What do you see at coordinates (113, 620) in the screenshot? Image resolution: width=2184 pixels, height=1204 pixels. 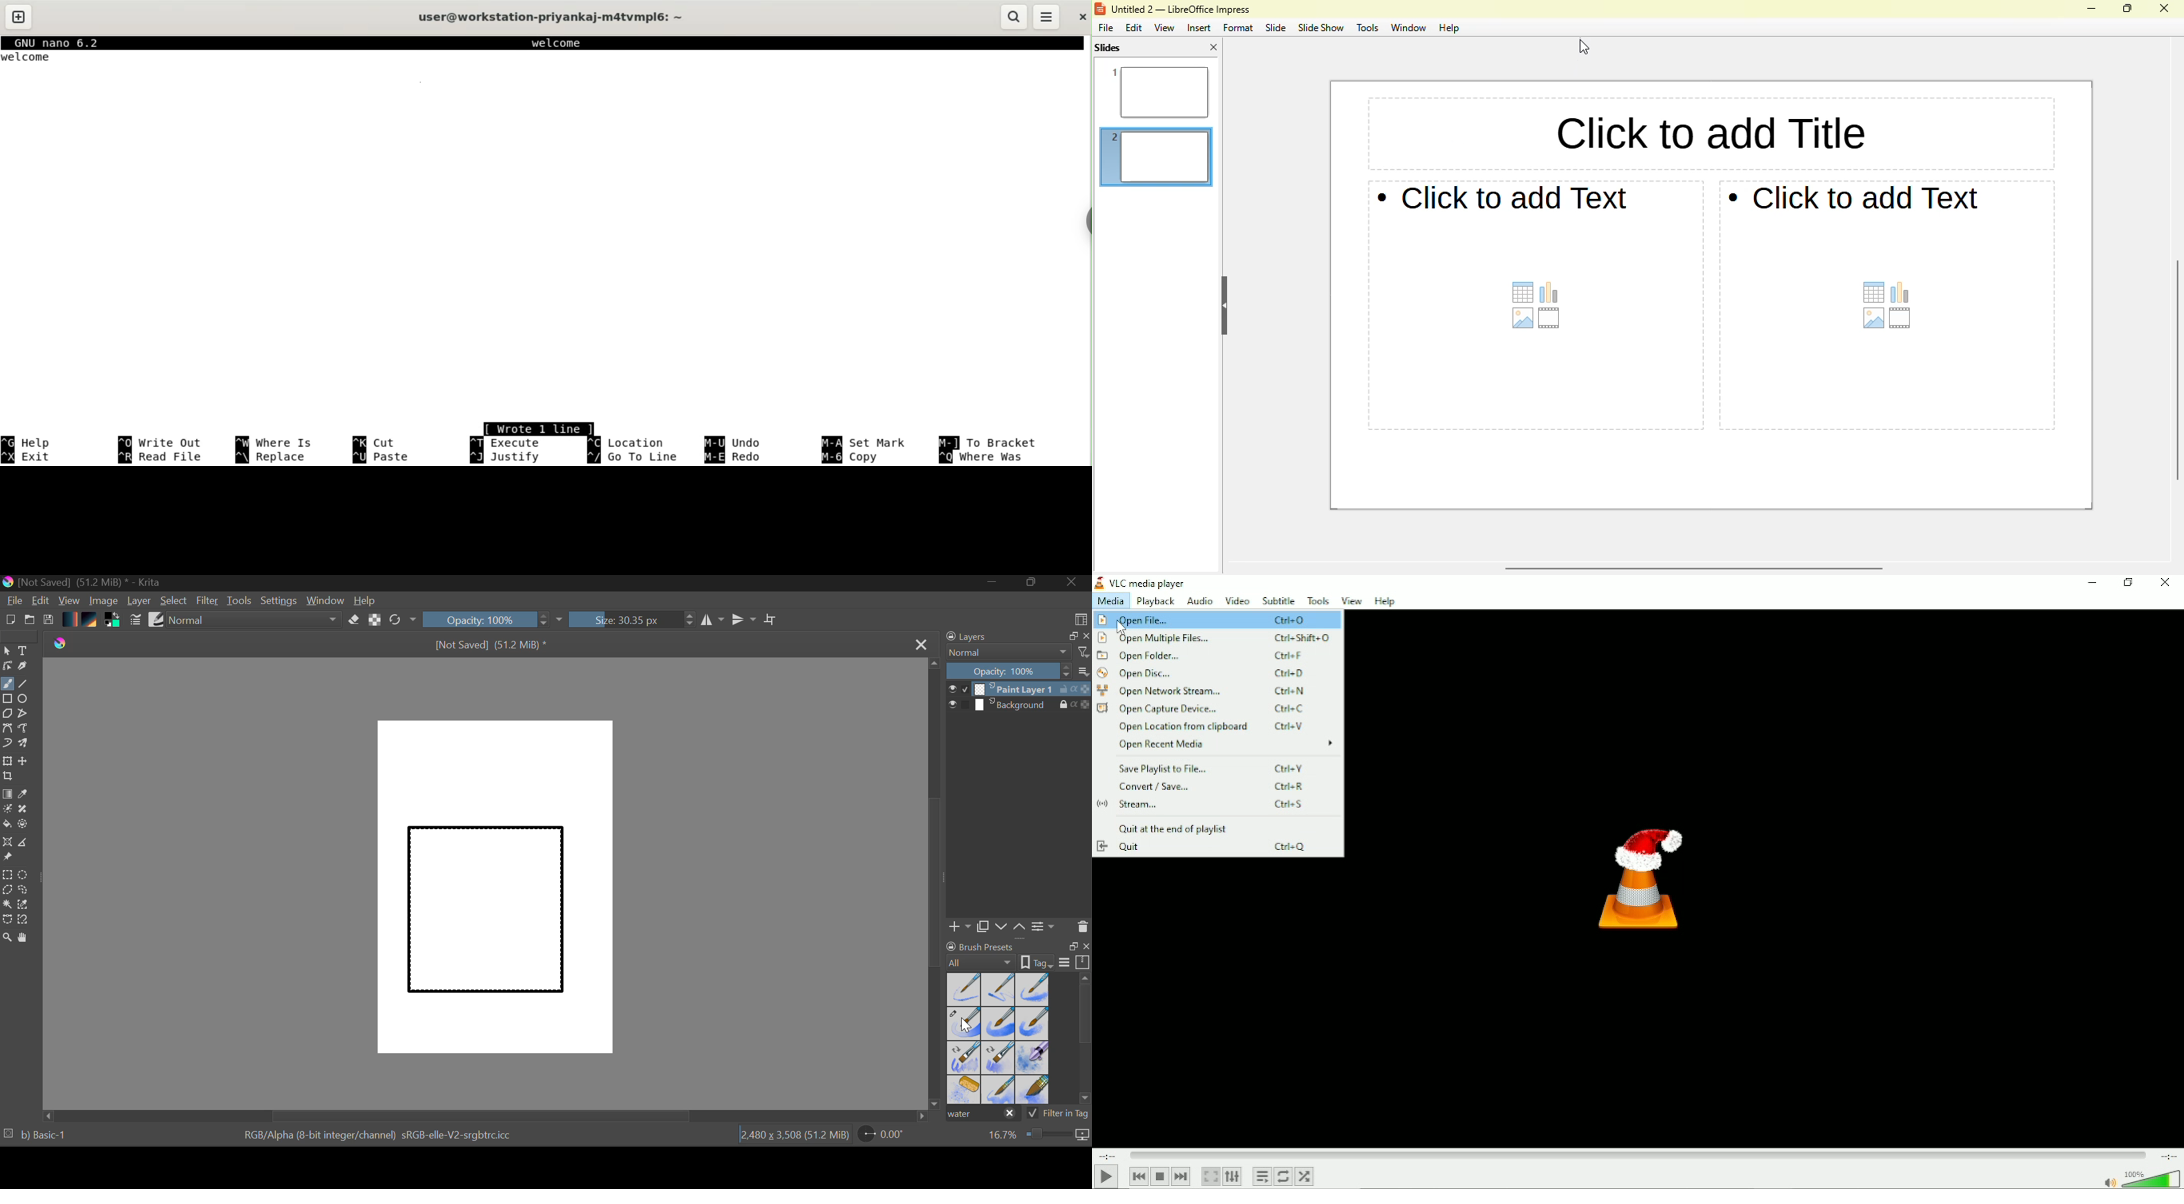 I see `Colors in use` at bounding box center [113, 620].